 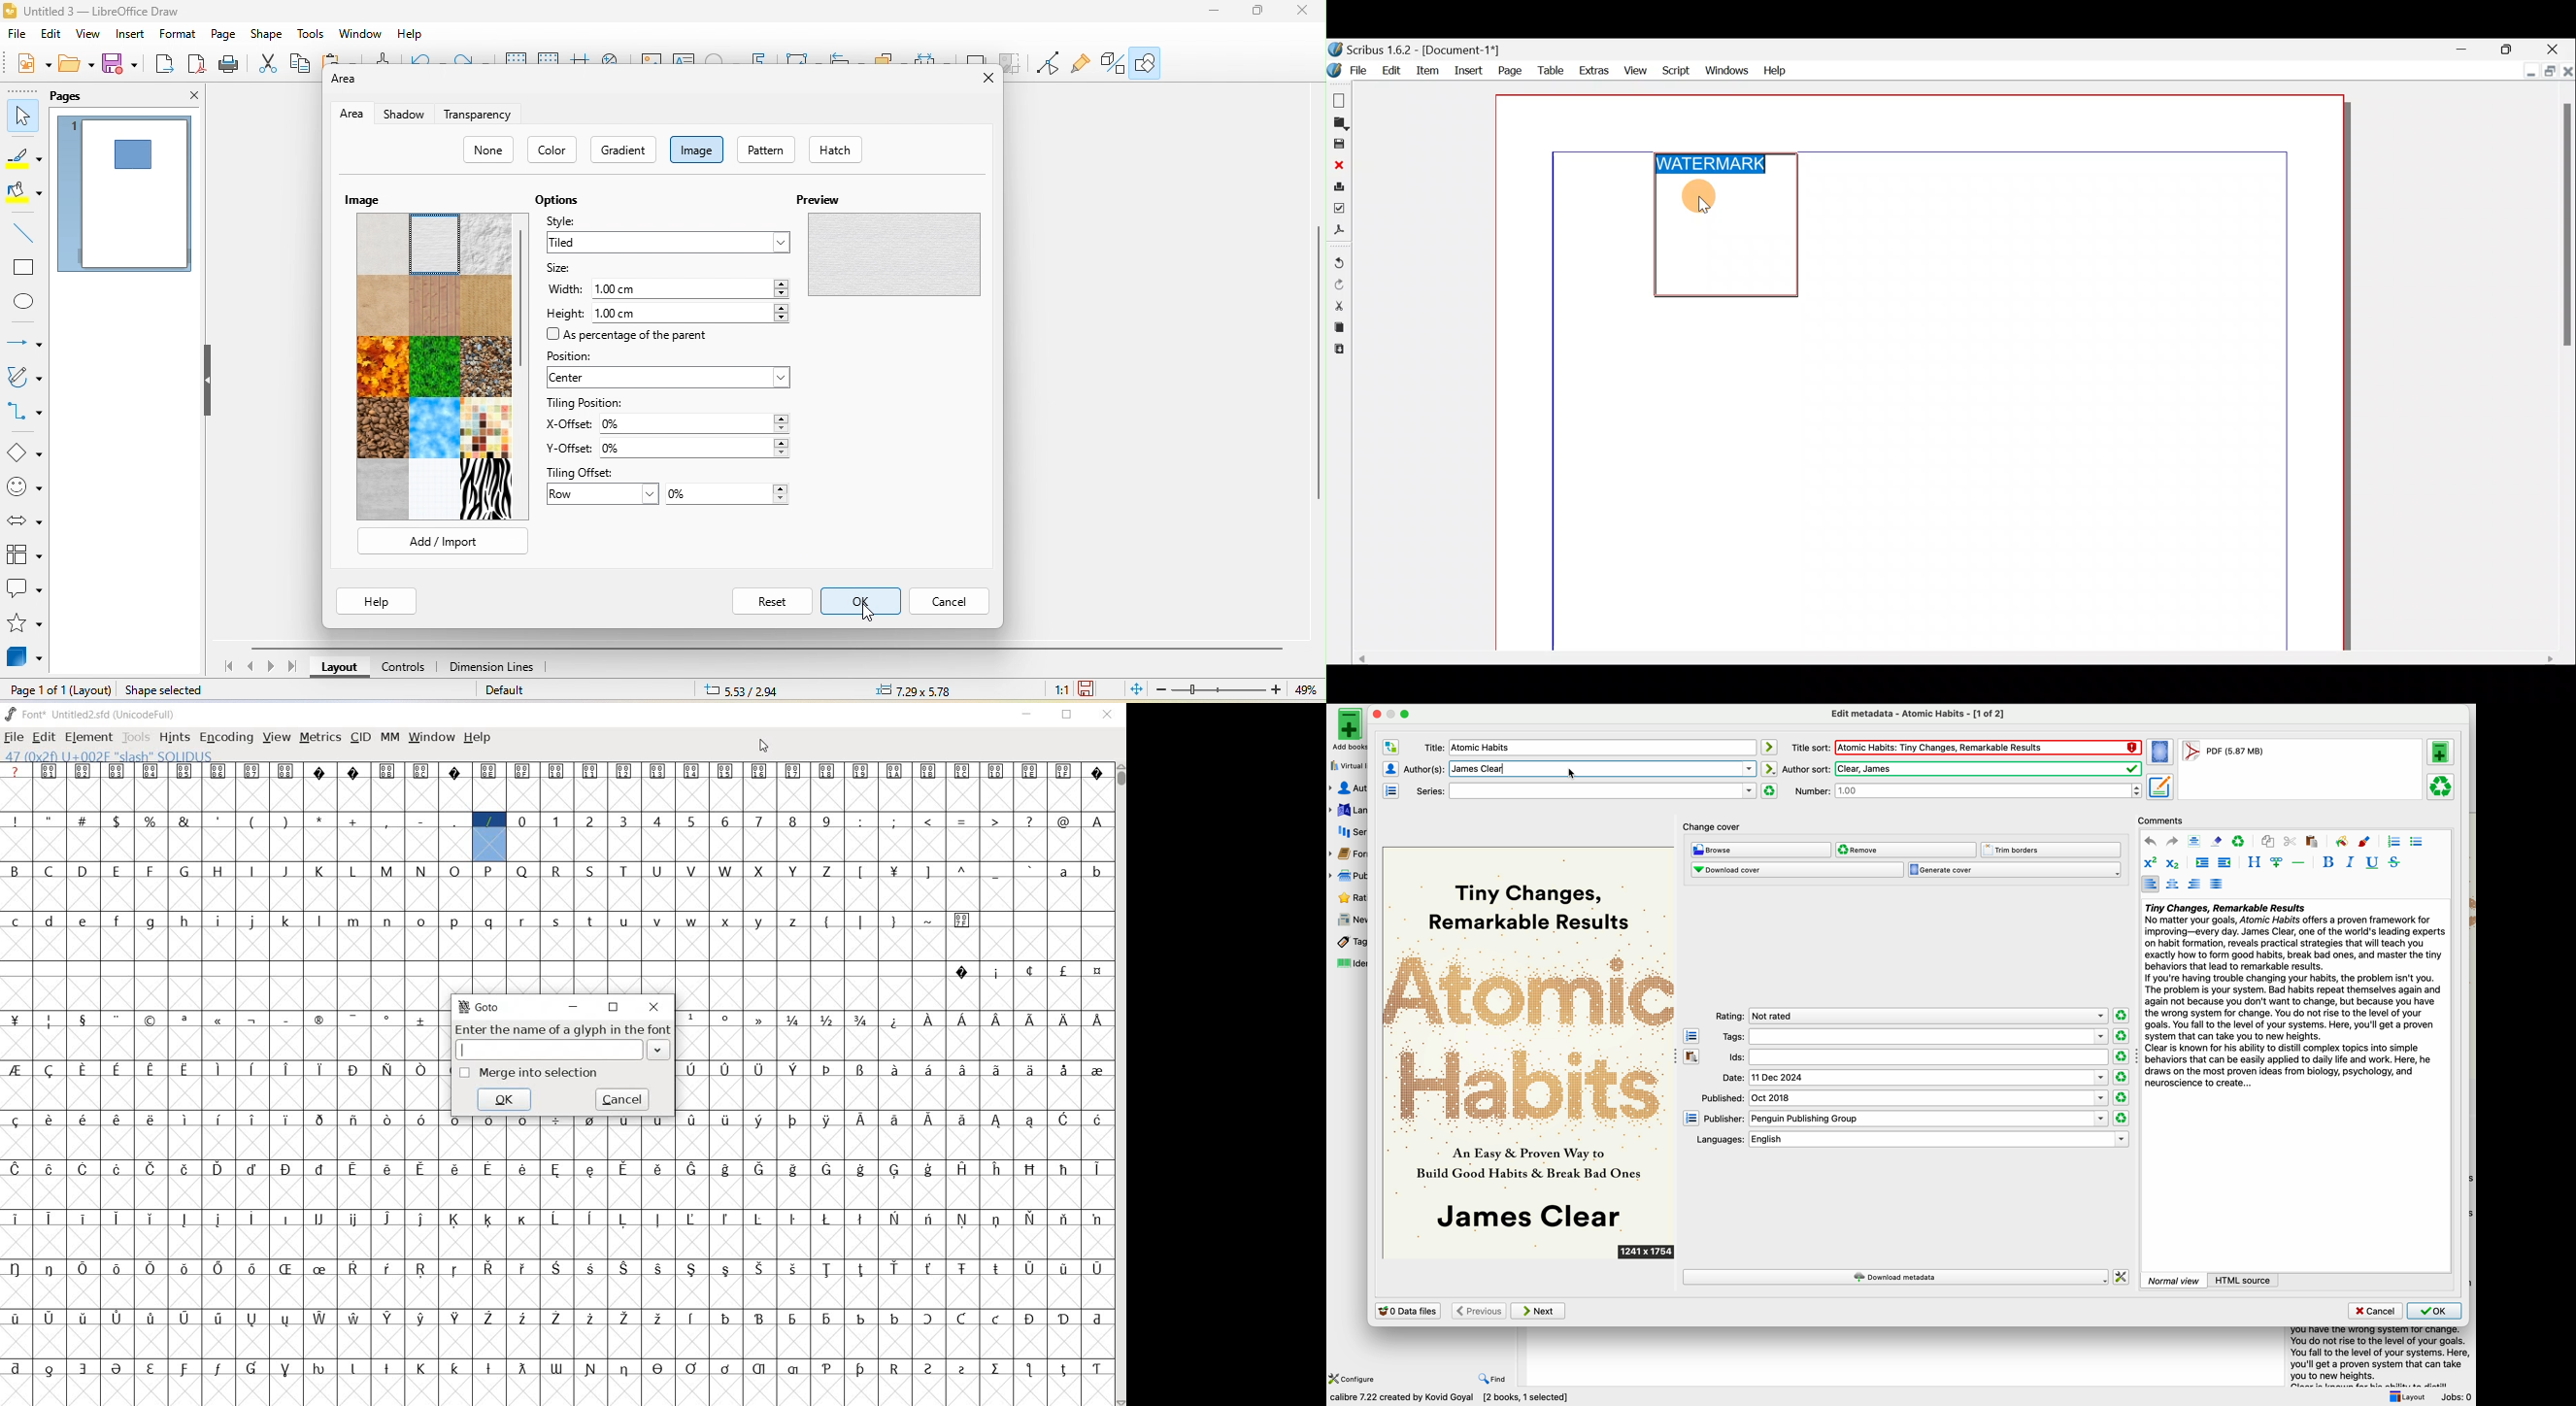 What do you see at coordinates (975, 57) in the screenshot?
I see `shadow` at bounding box center [975, 57].